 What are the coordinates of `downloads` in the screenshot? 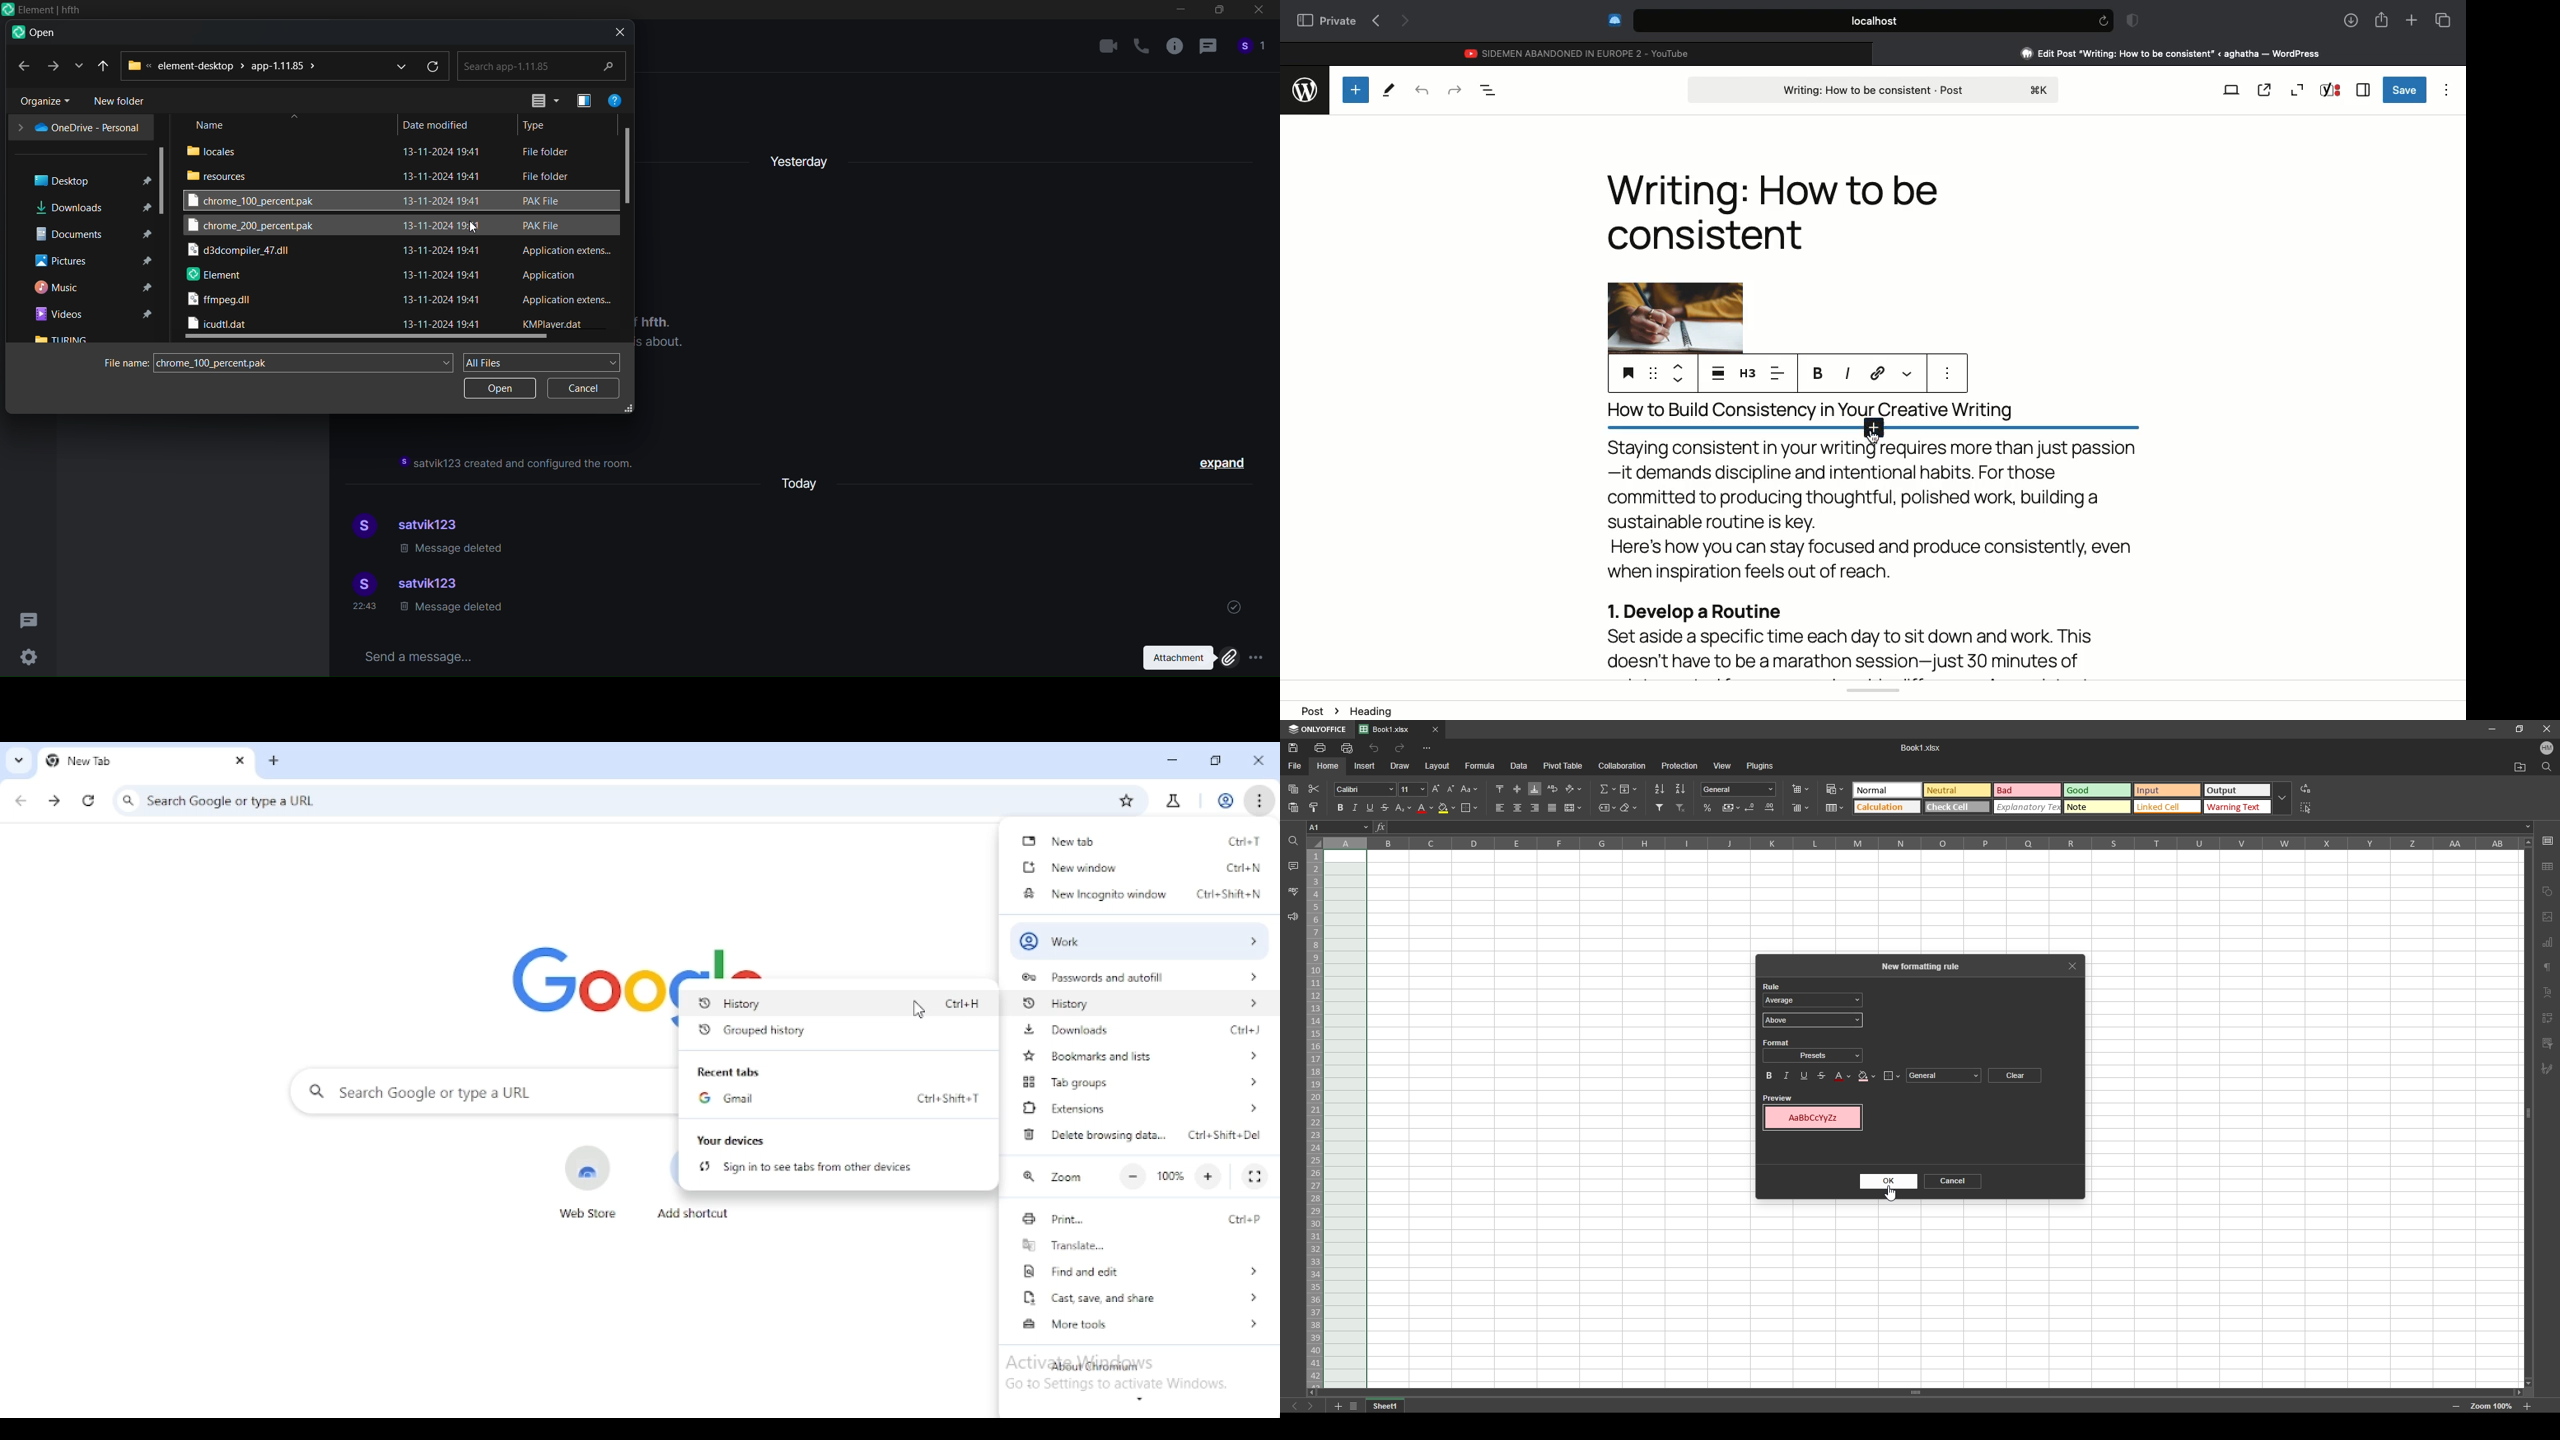 It's located at (89, 207).